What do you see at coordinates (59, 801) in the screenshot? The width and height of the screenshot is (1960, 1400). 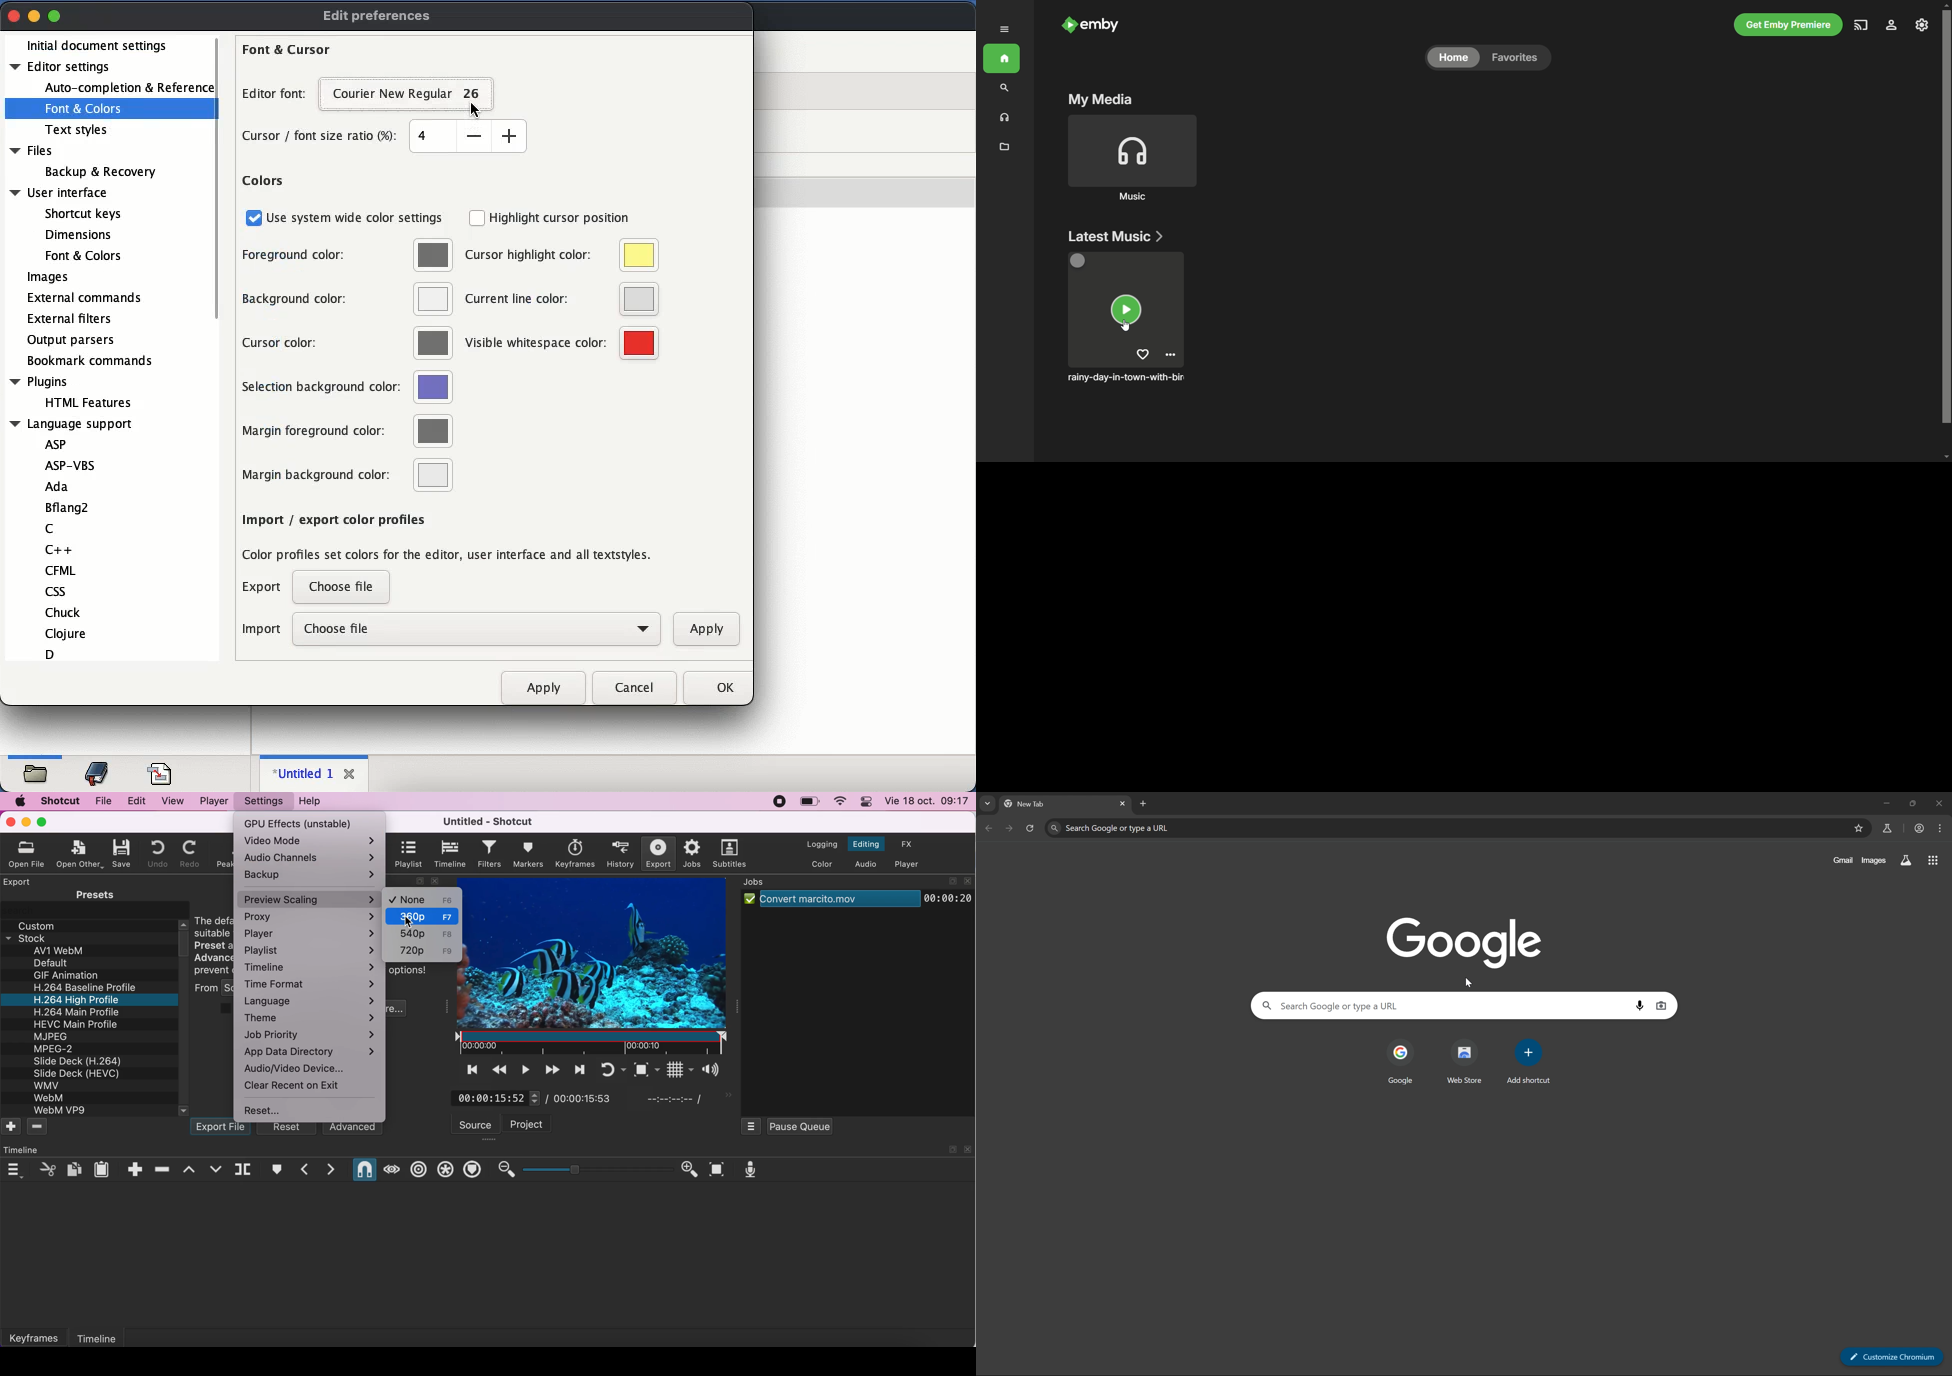 I see `shotcut` at bounding box center [59, 801].